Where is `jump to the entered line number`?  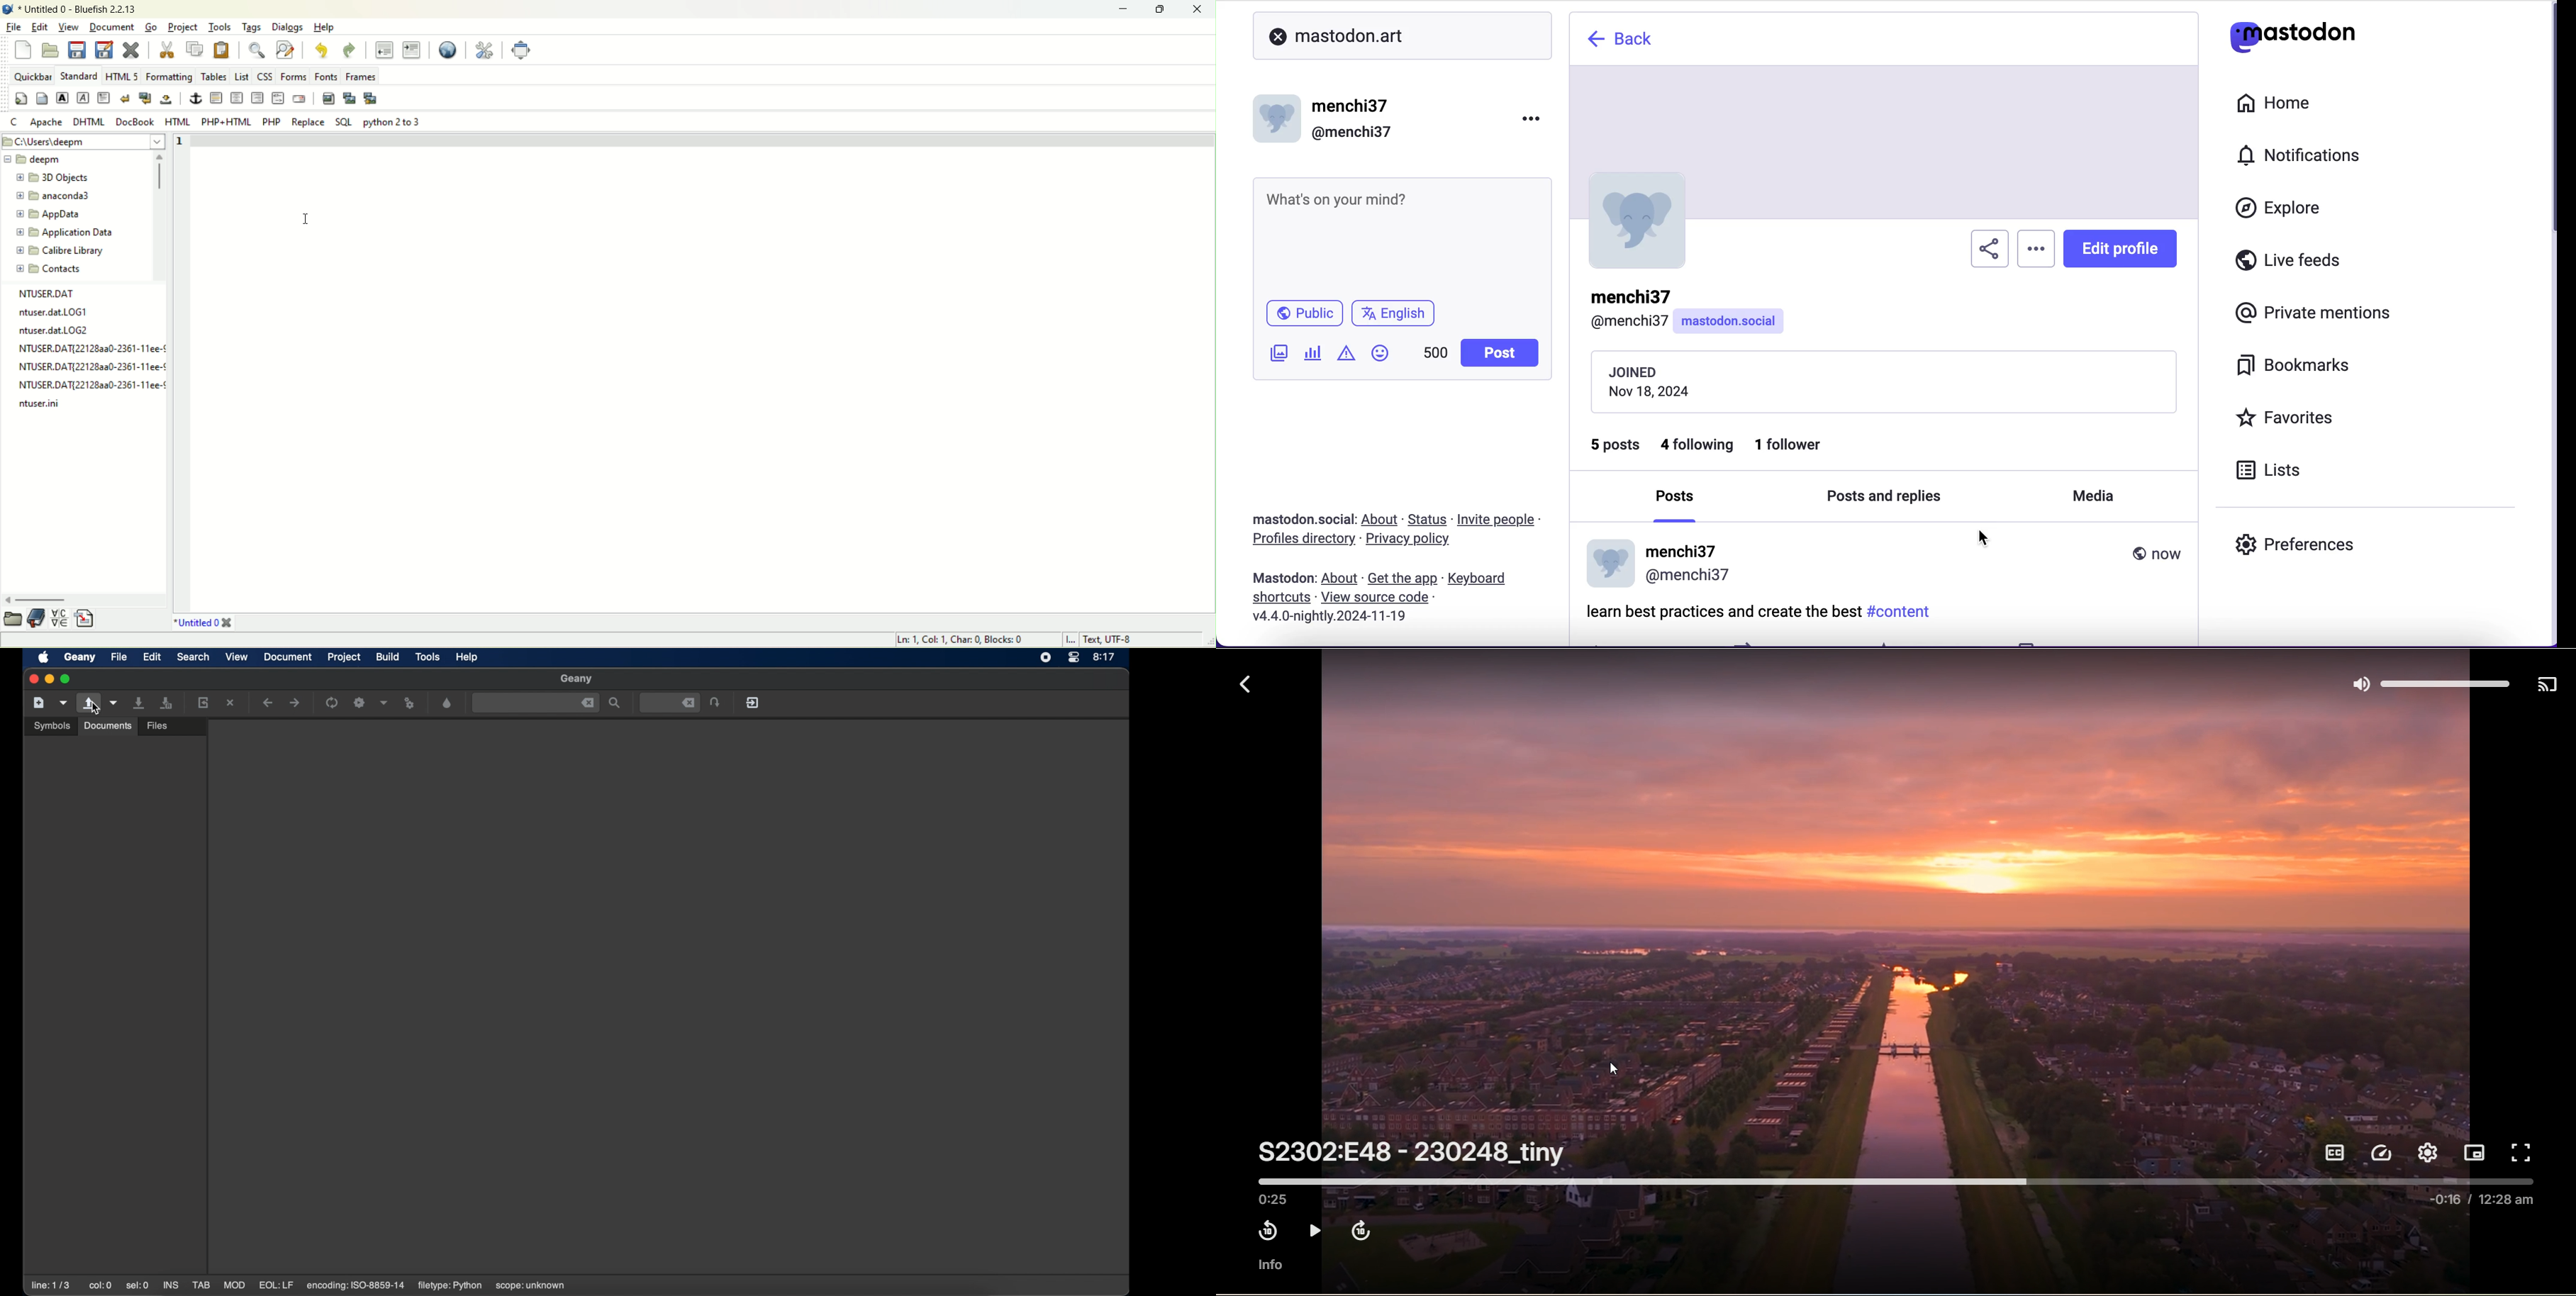 jump to the entered line number is located at coordinates (715, 702).